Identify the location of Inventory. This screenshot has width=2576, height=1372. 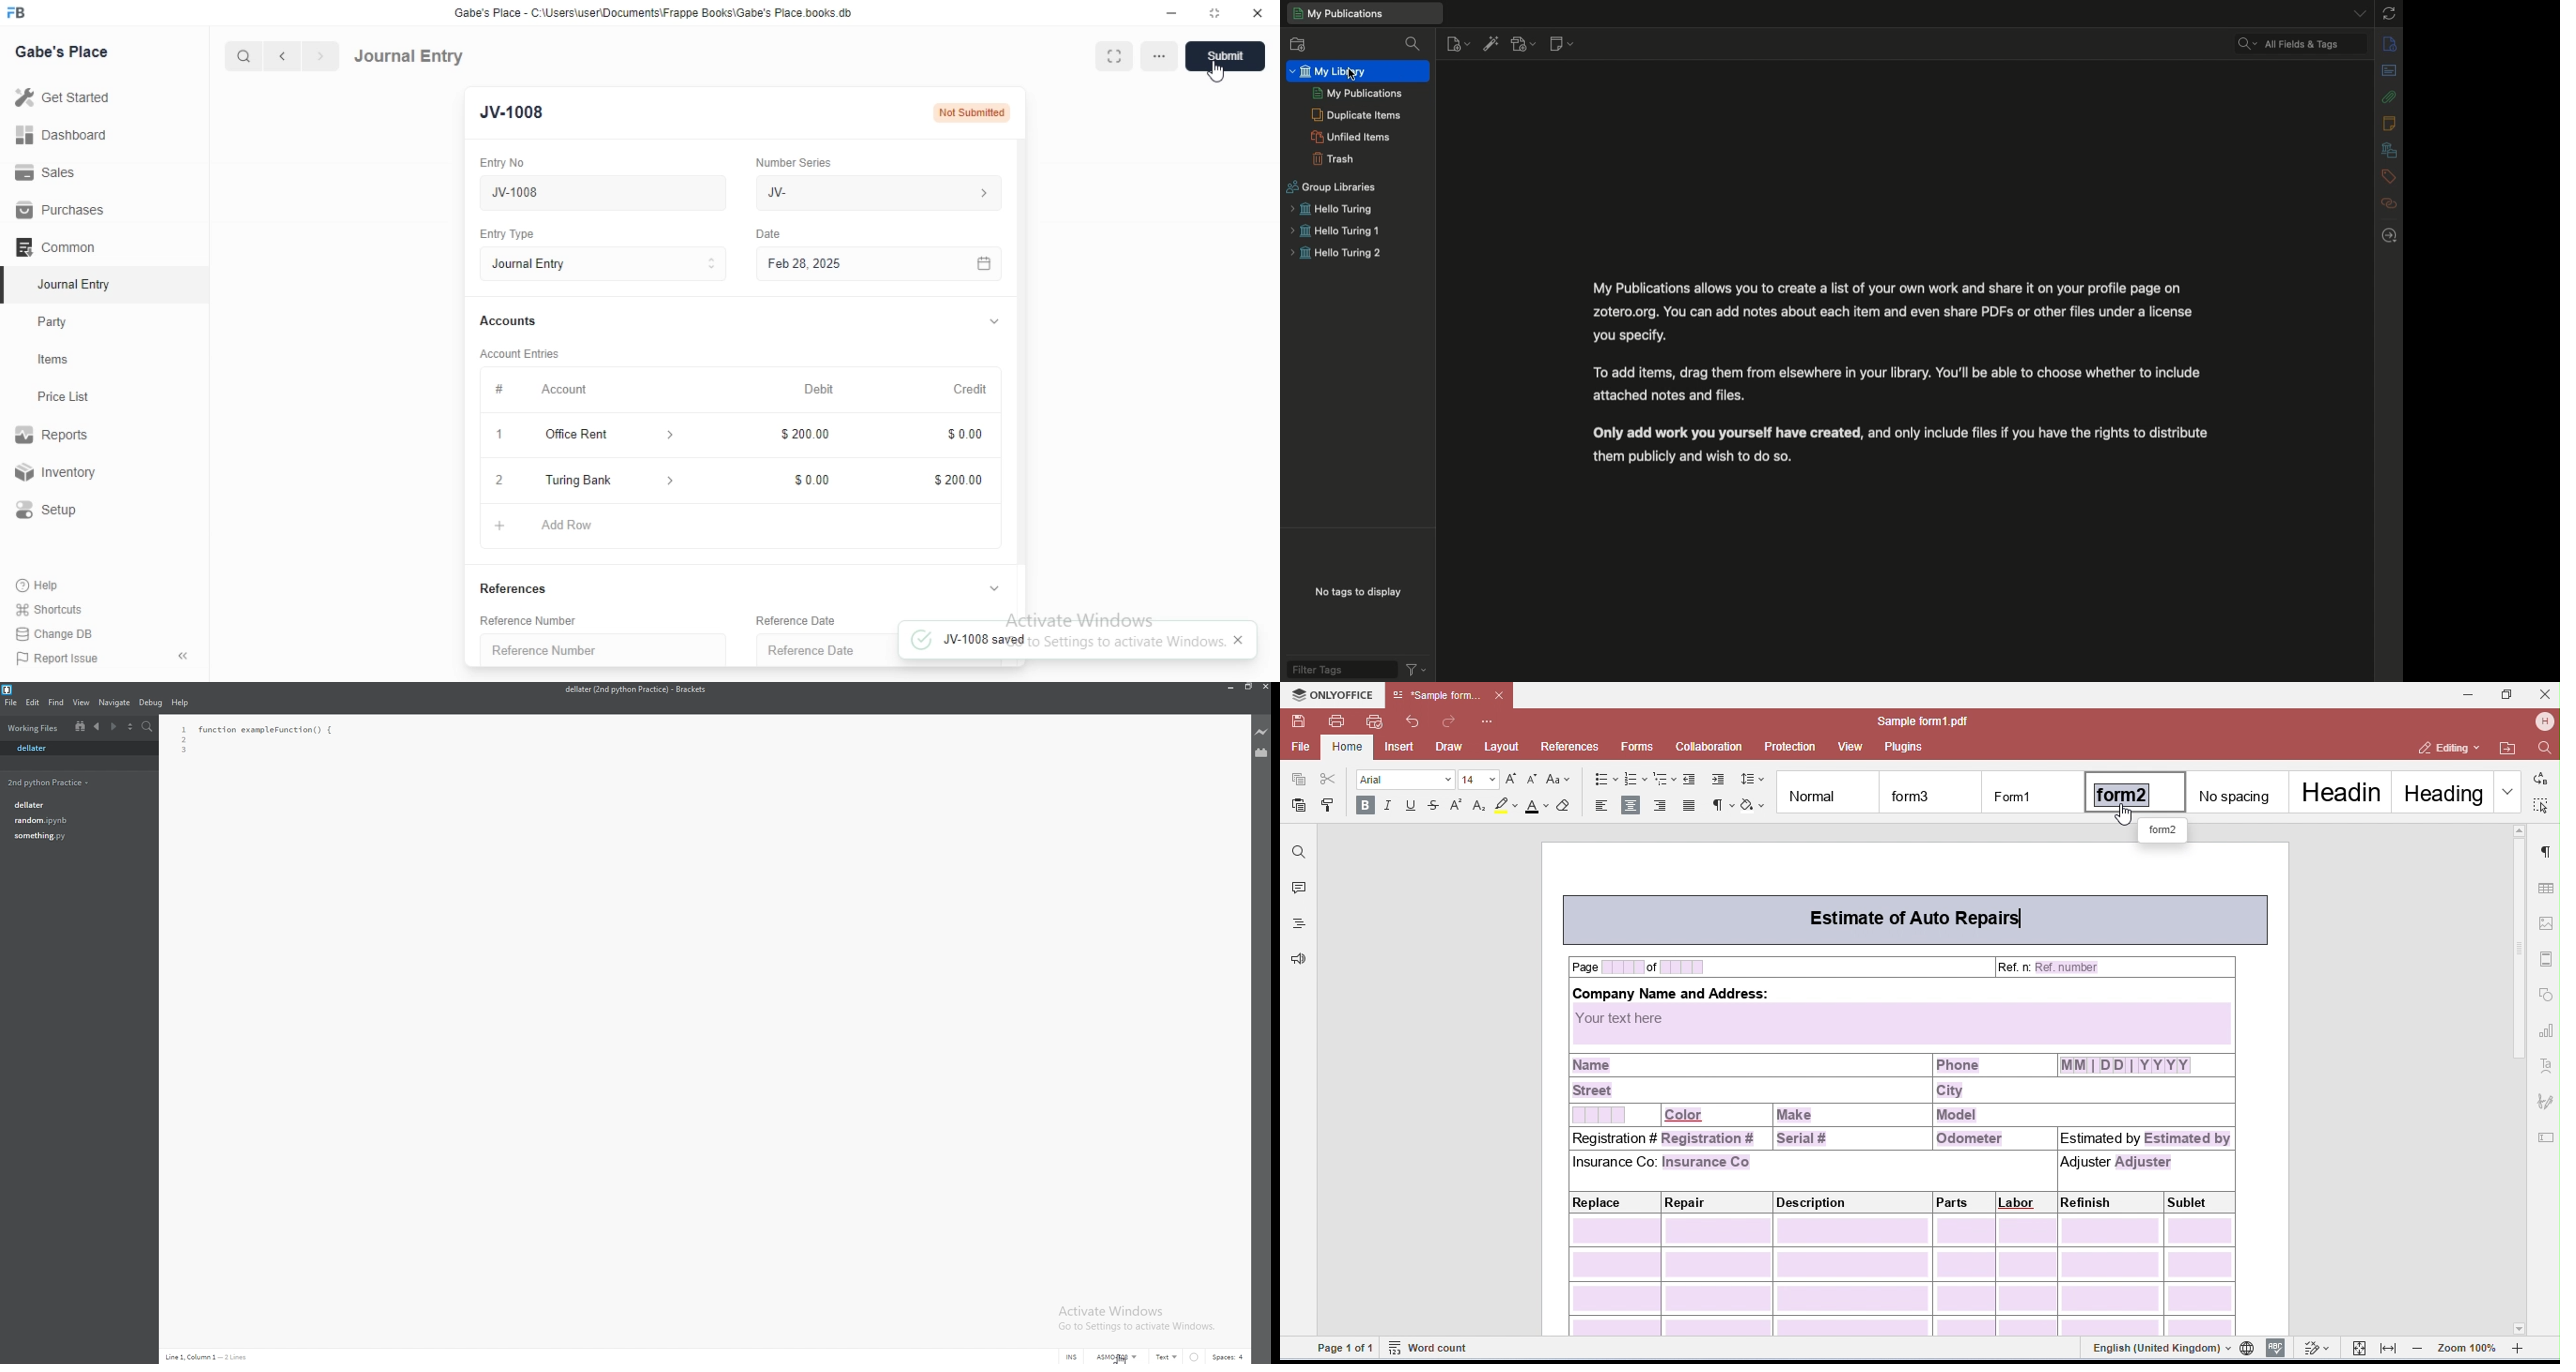
(59, 474).